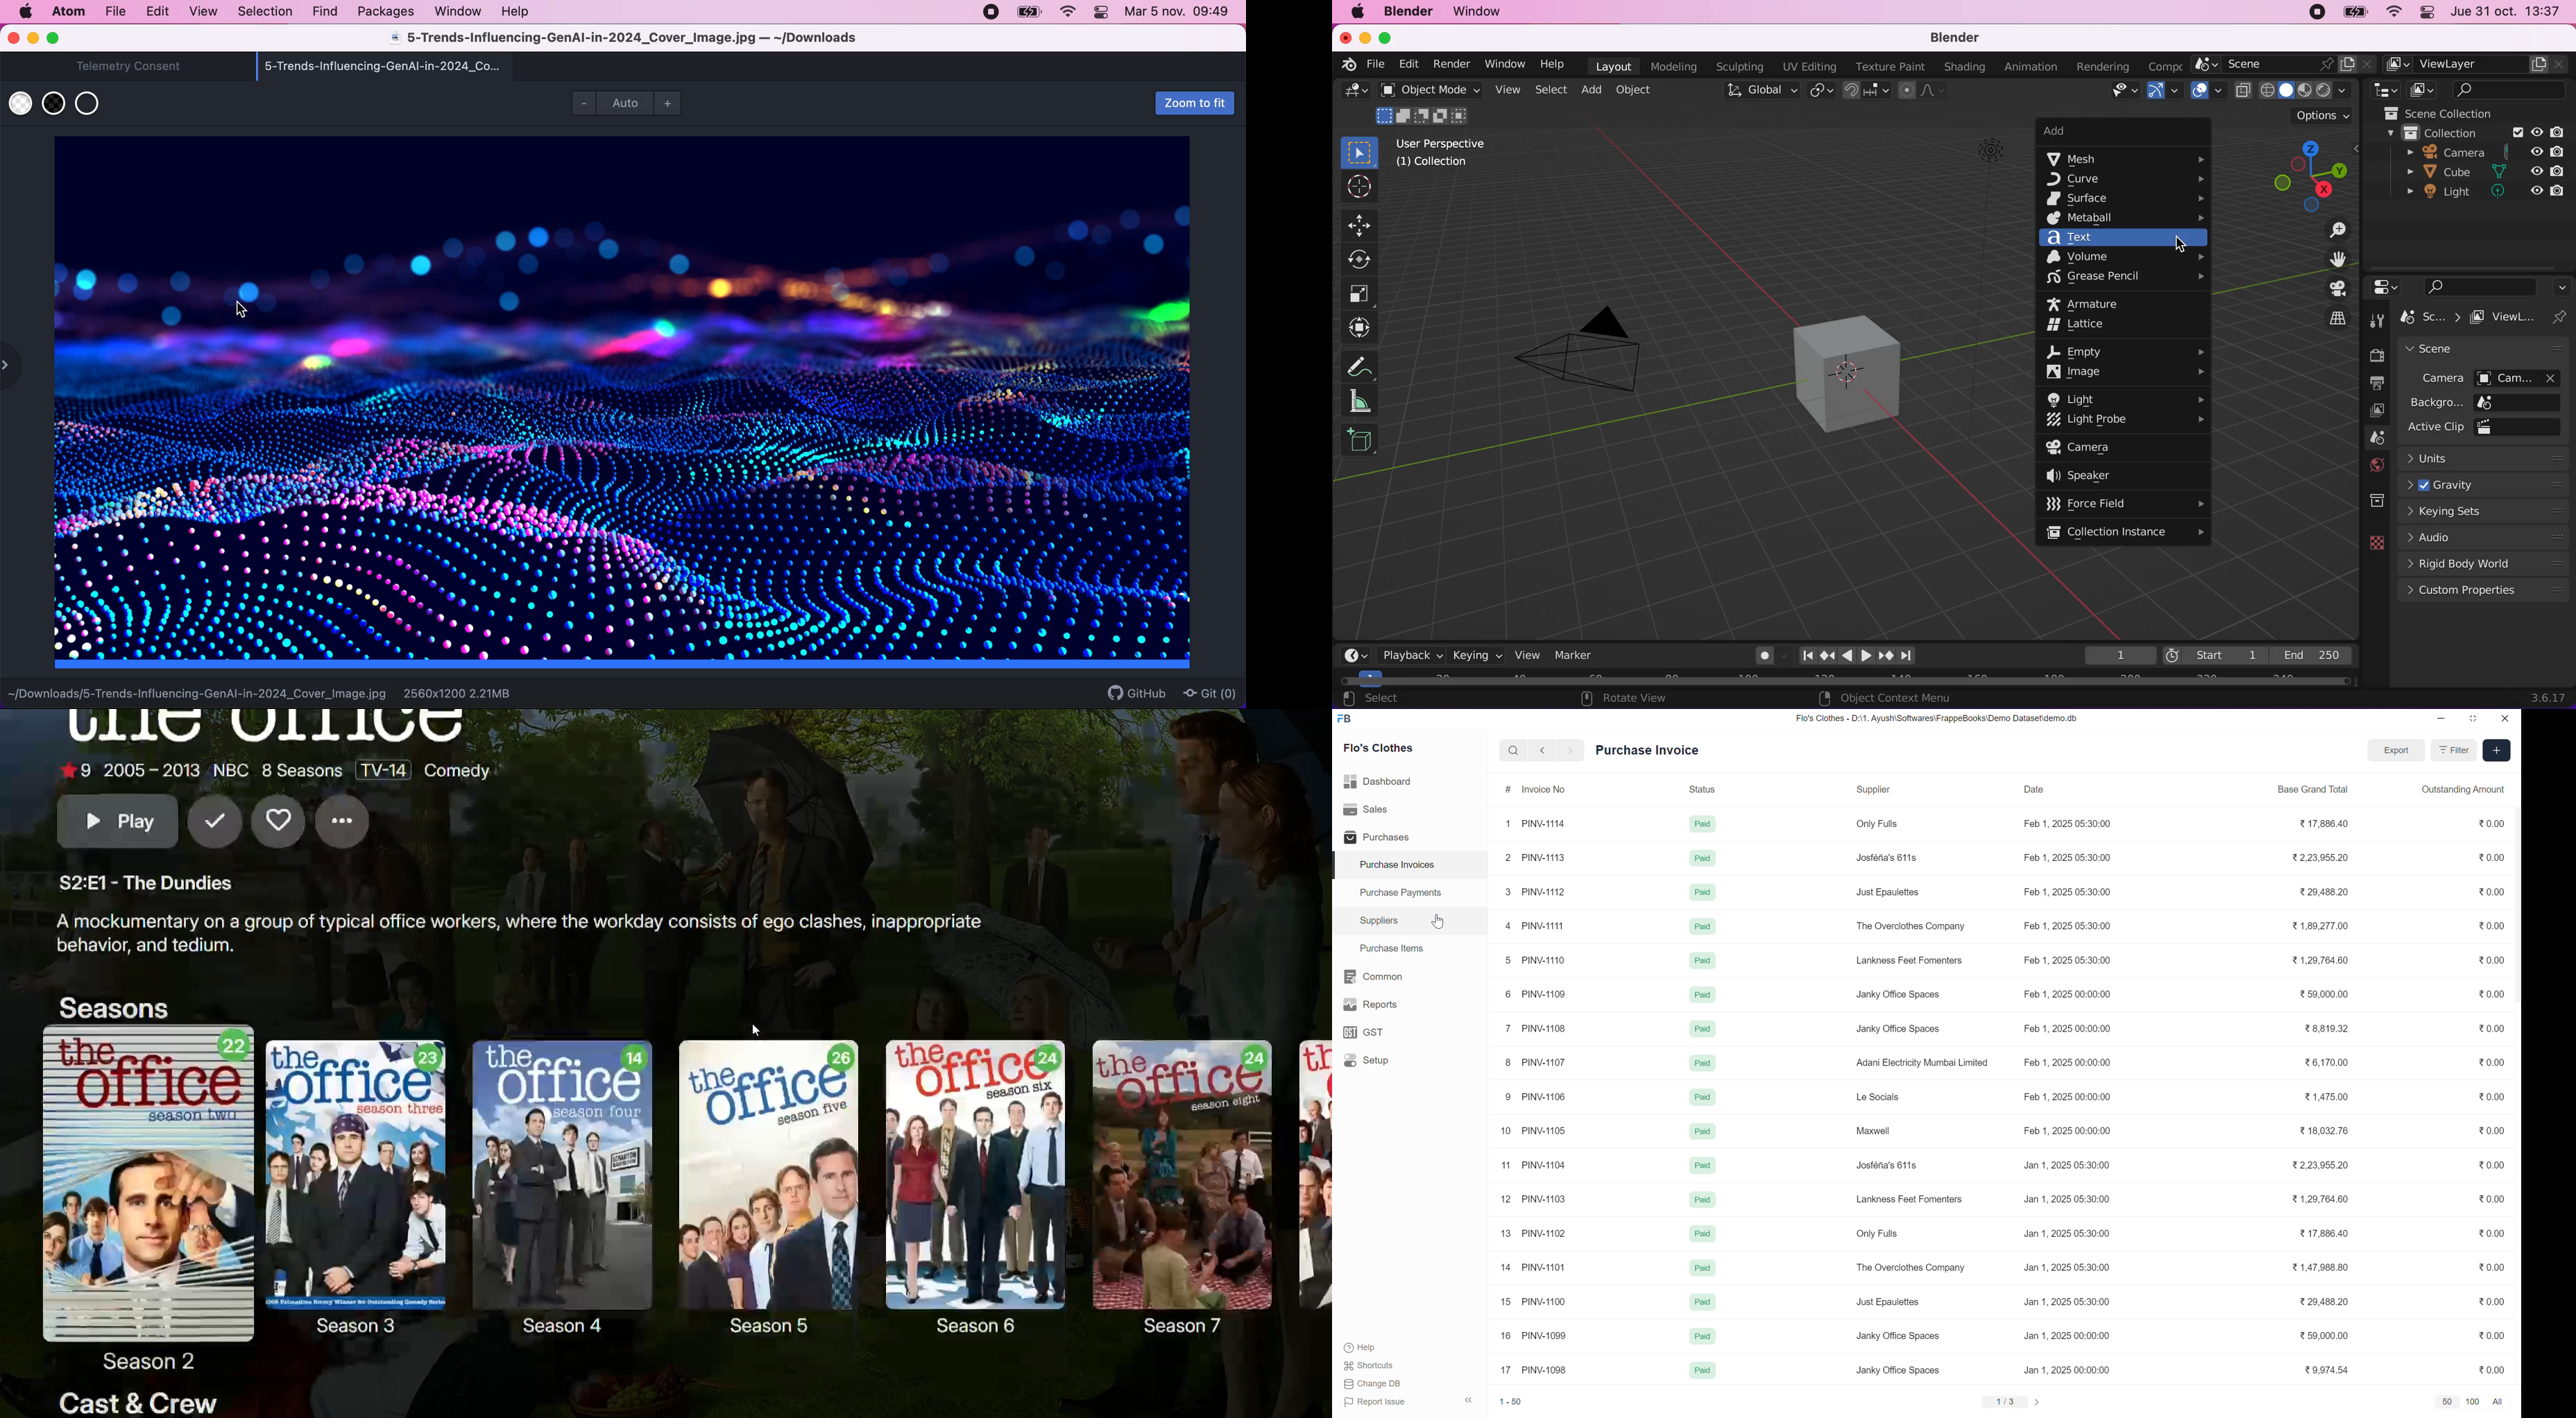  Describe the element at coordinates (1029, 13) in the screenshot. I see `battery` at that location.